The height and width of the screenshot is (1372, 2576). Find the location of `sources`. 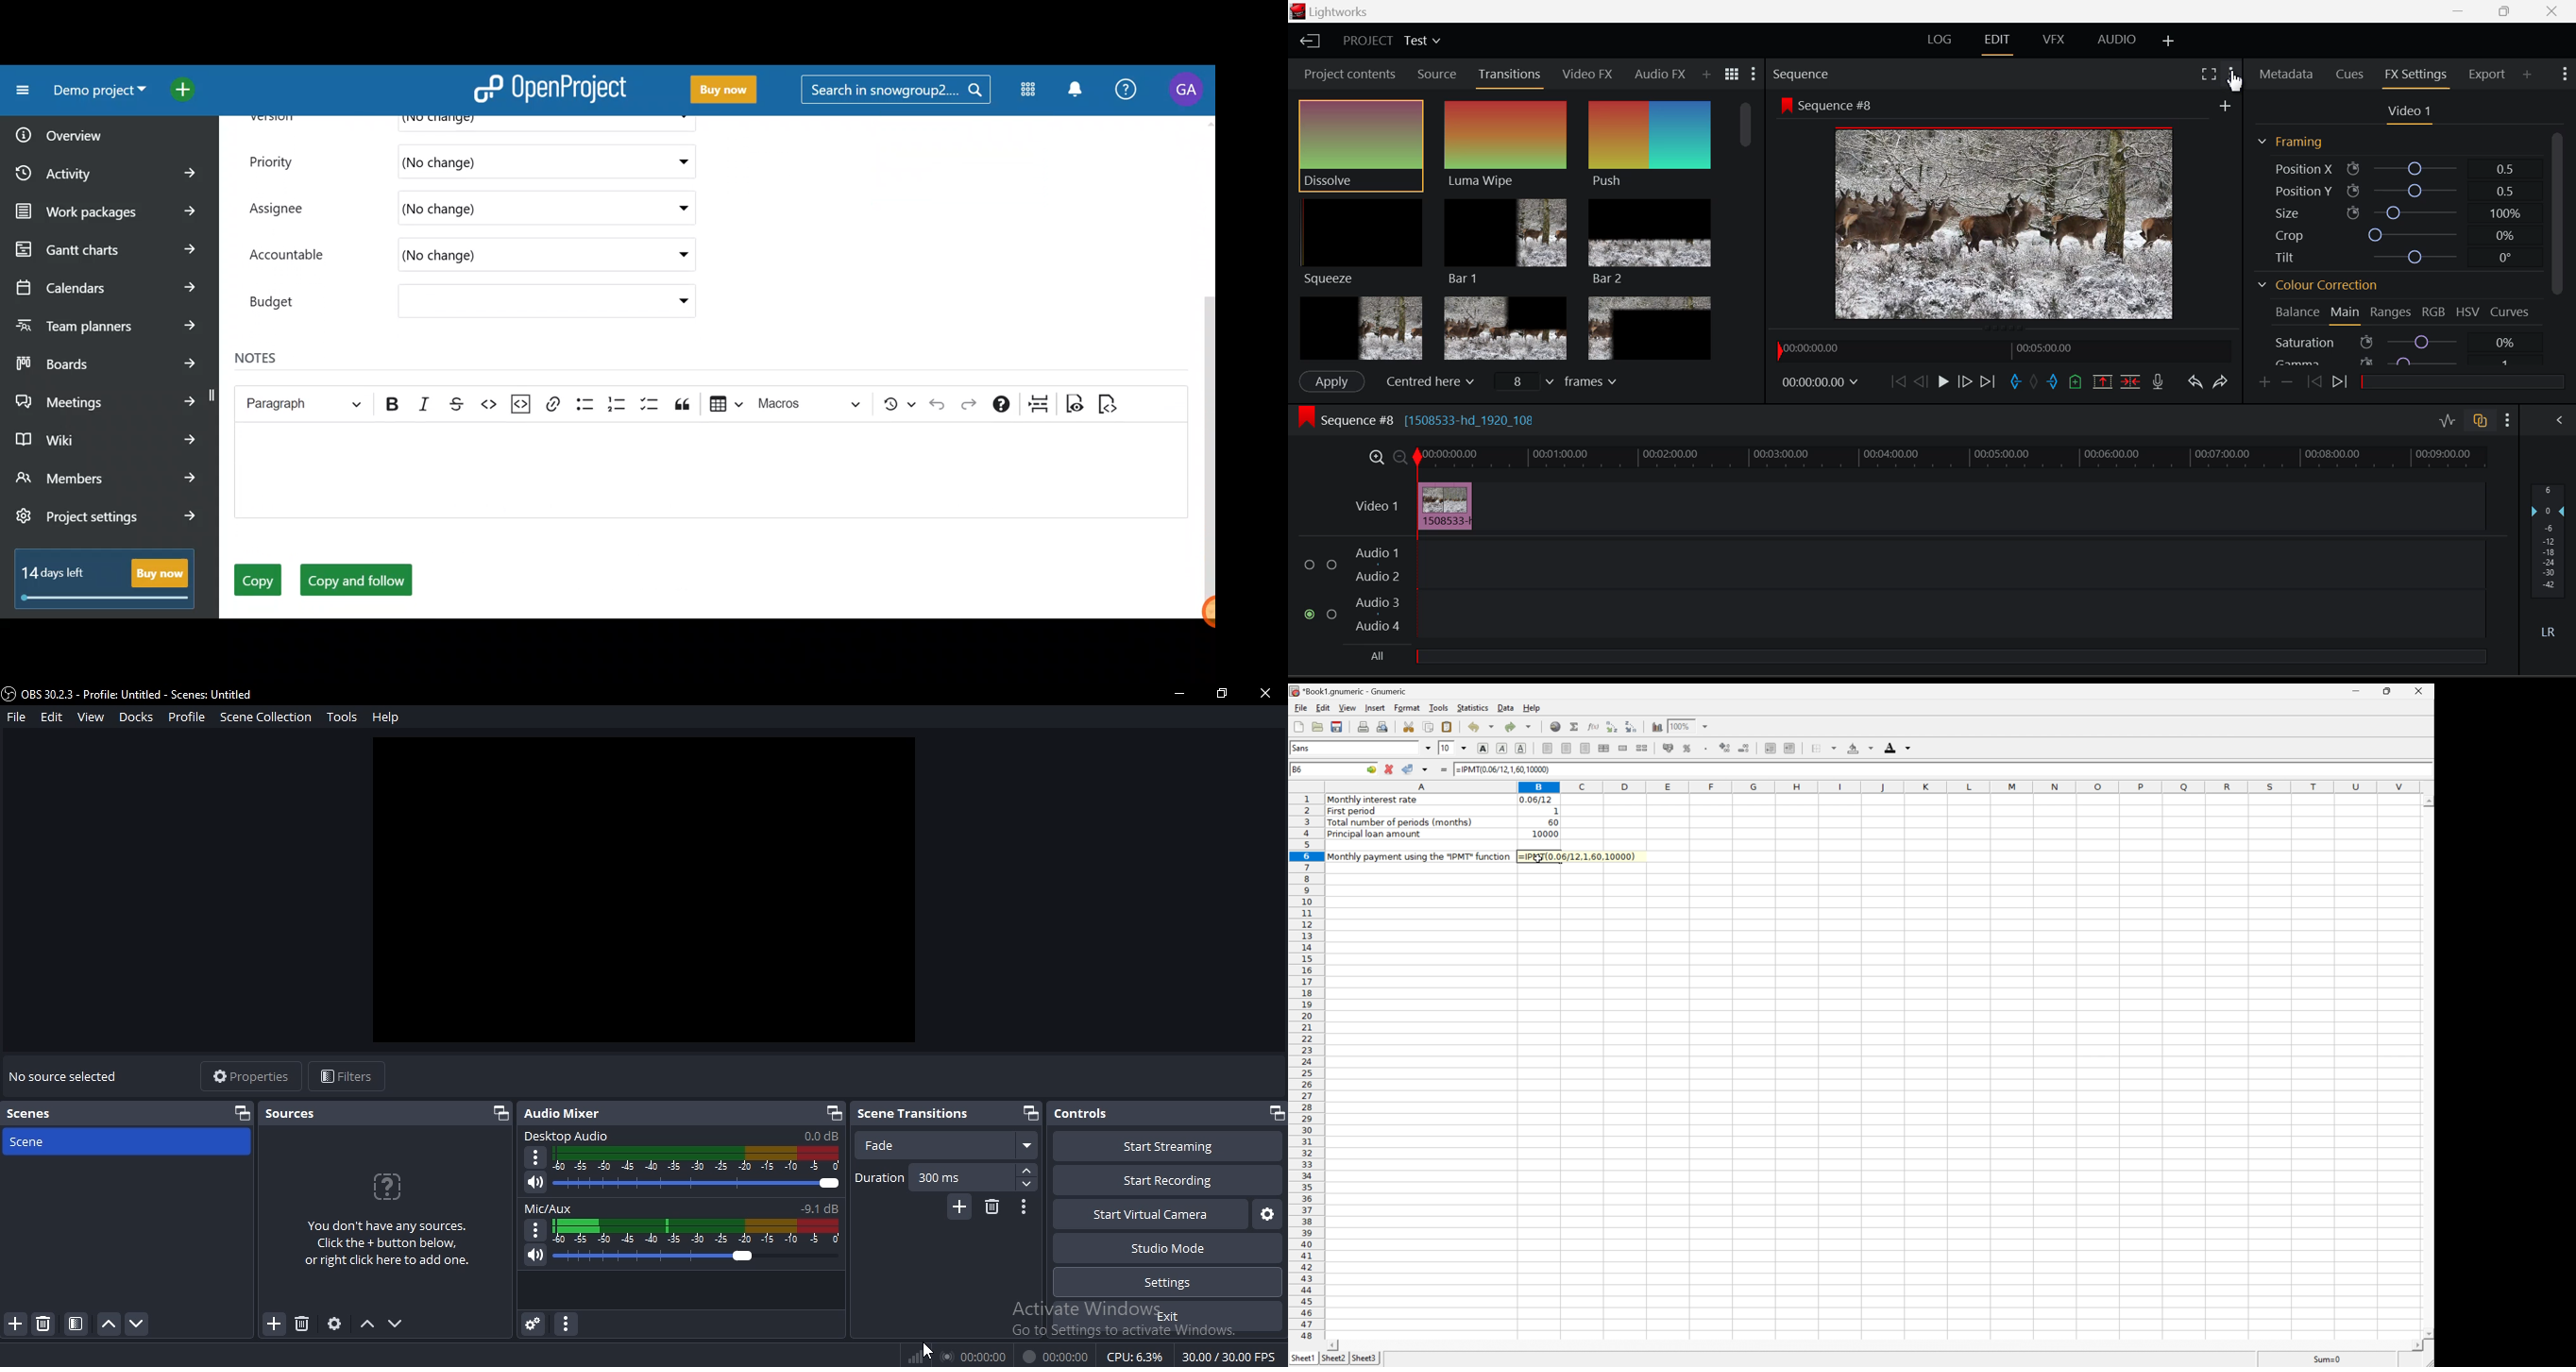

sources is located at coordinates (296, 1112).